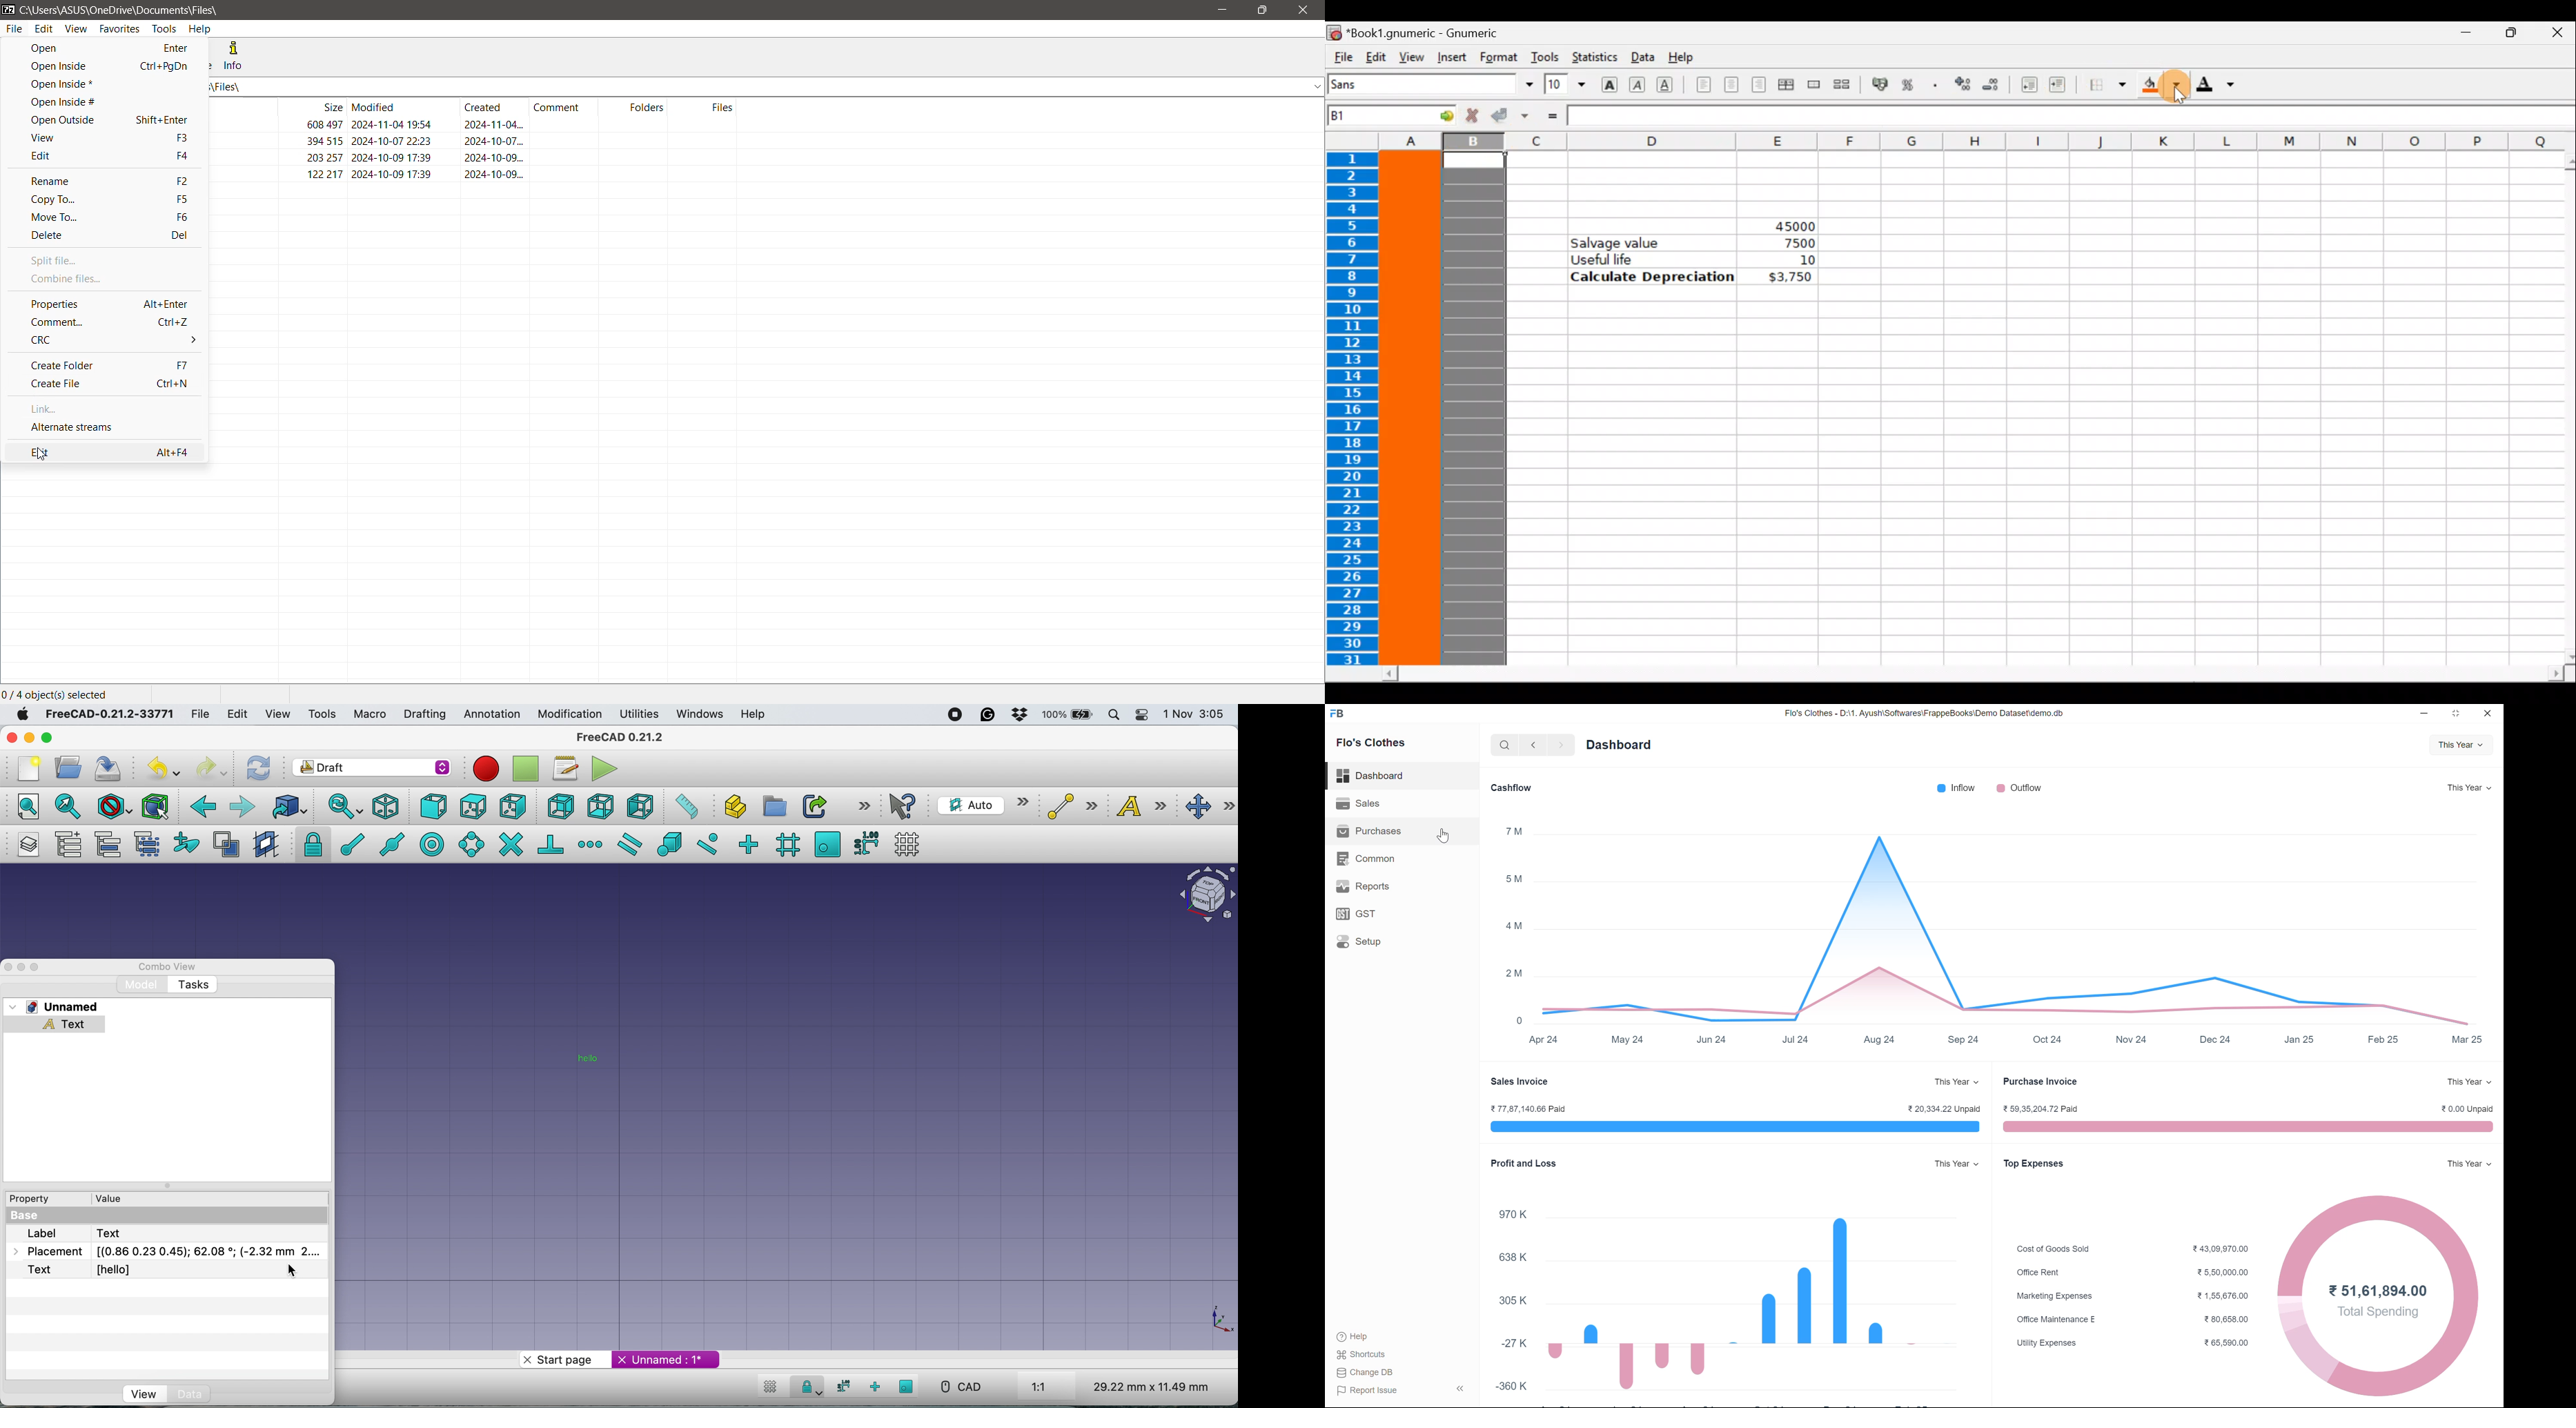 This screenshot has width=2576, height=1428. Describe the element at coordinates (368, 713) in the screenshot. I see `macro` at that location.